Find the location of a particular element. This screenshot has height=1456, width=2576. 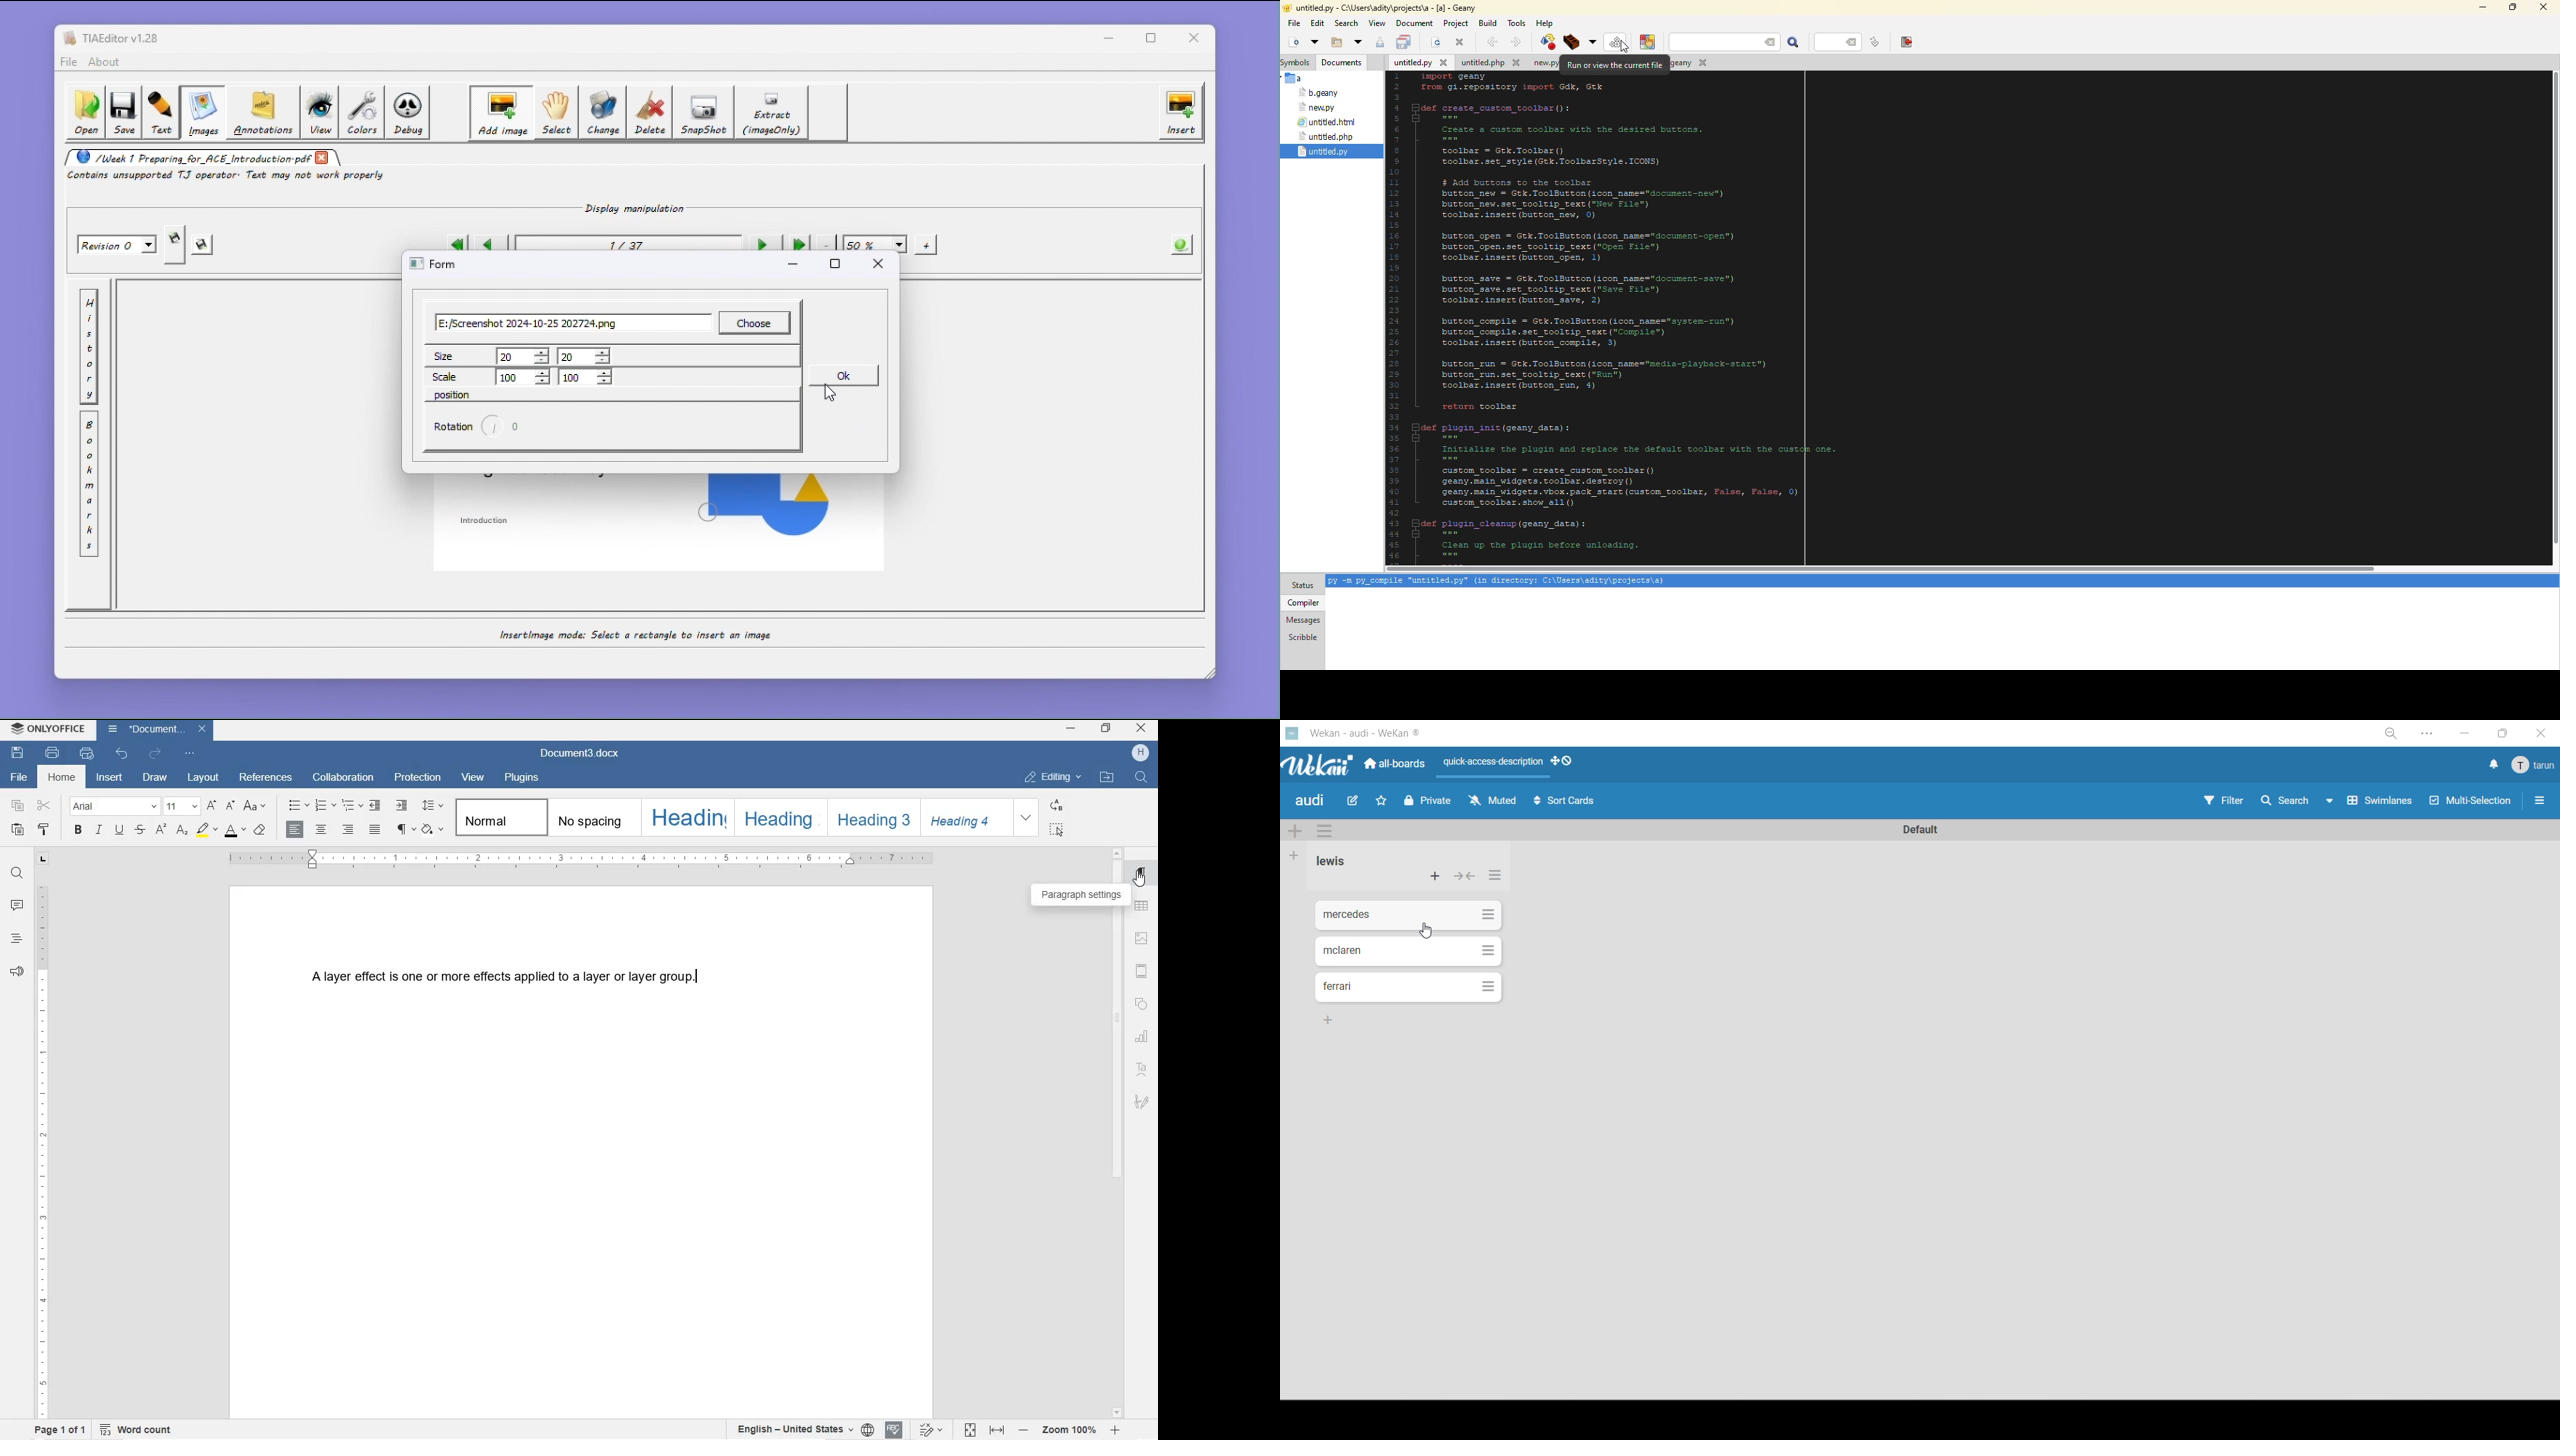

cursor is located at coordinates (1429, 932).